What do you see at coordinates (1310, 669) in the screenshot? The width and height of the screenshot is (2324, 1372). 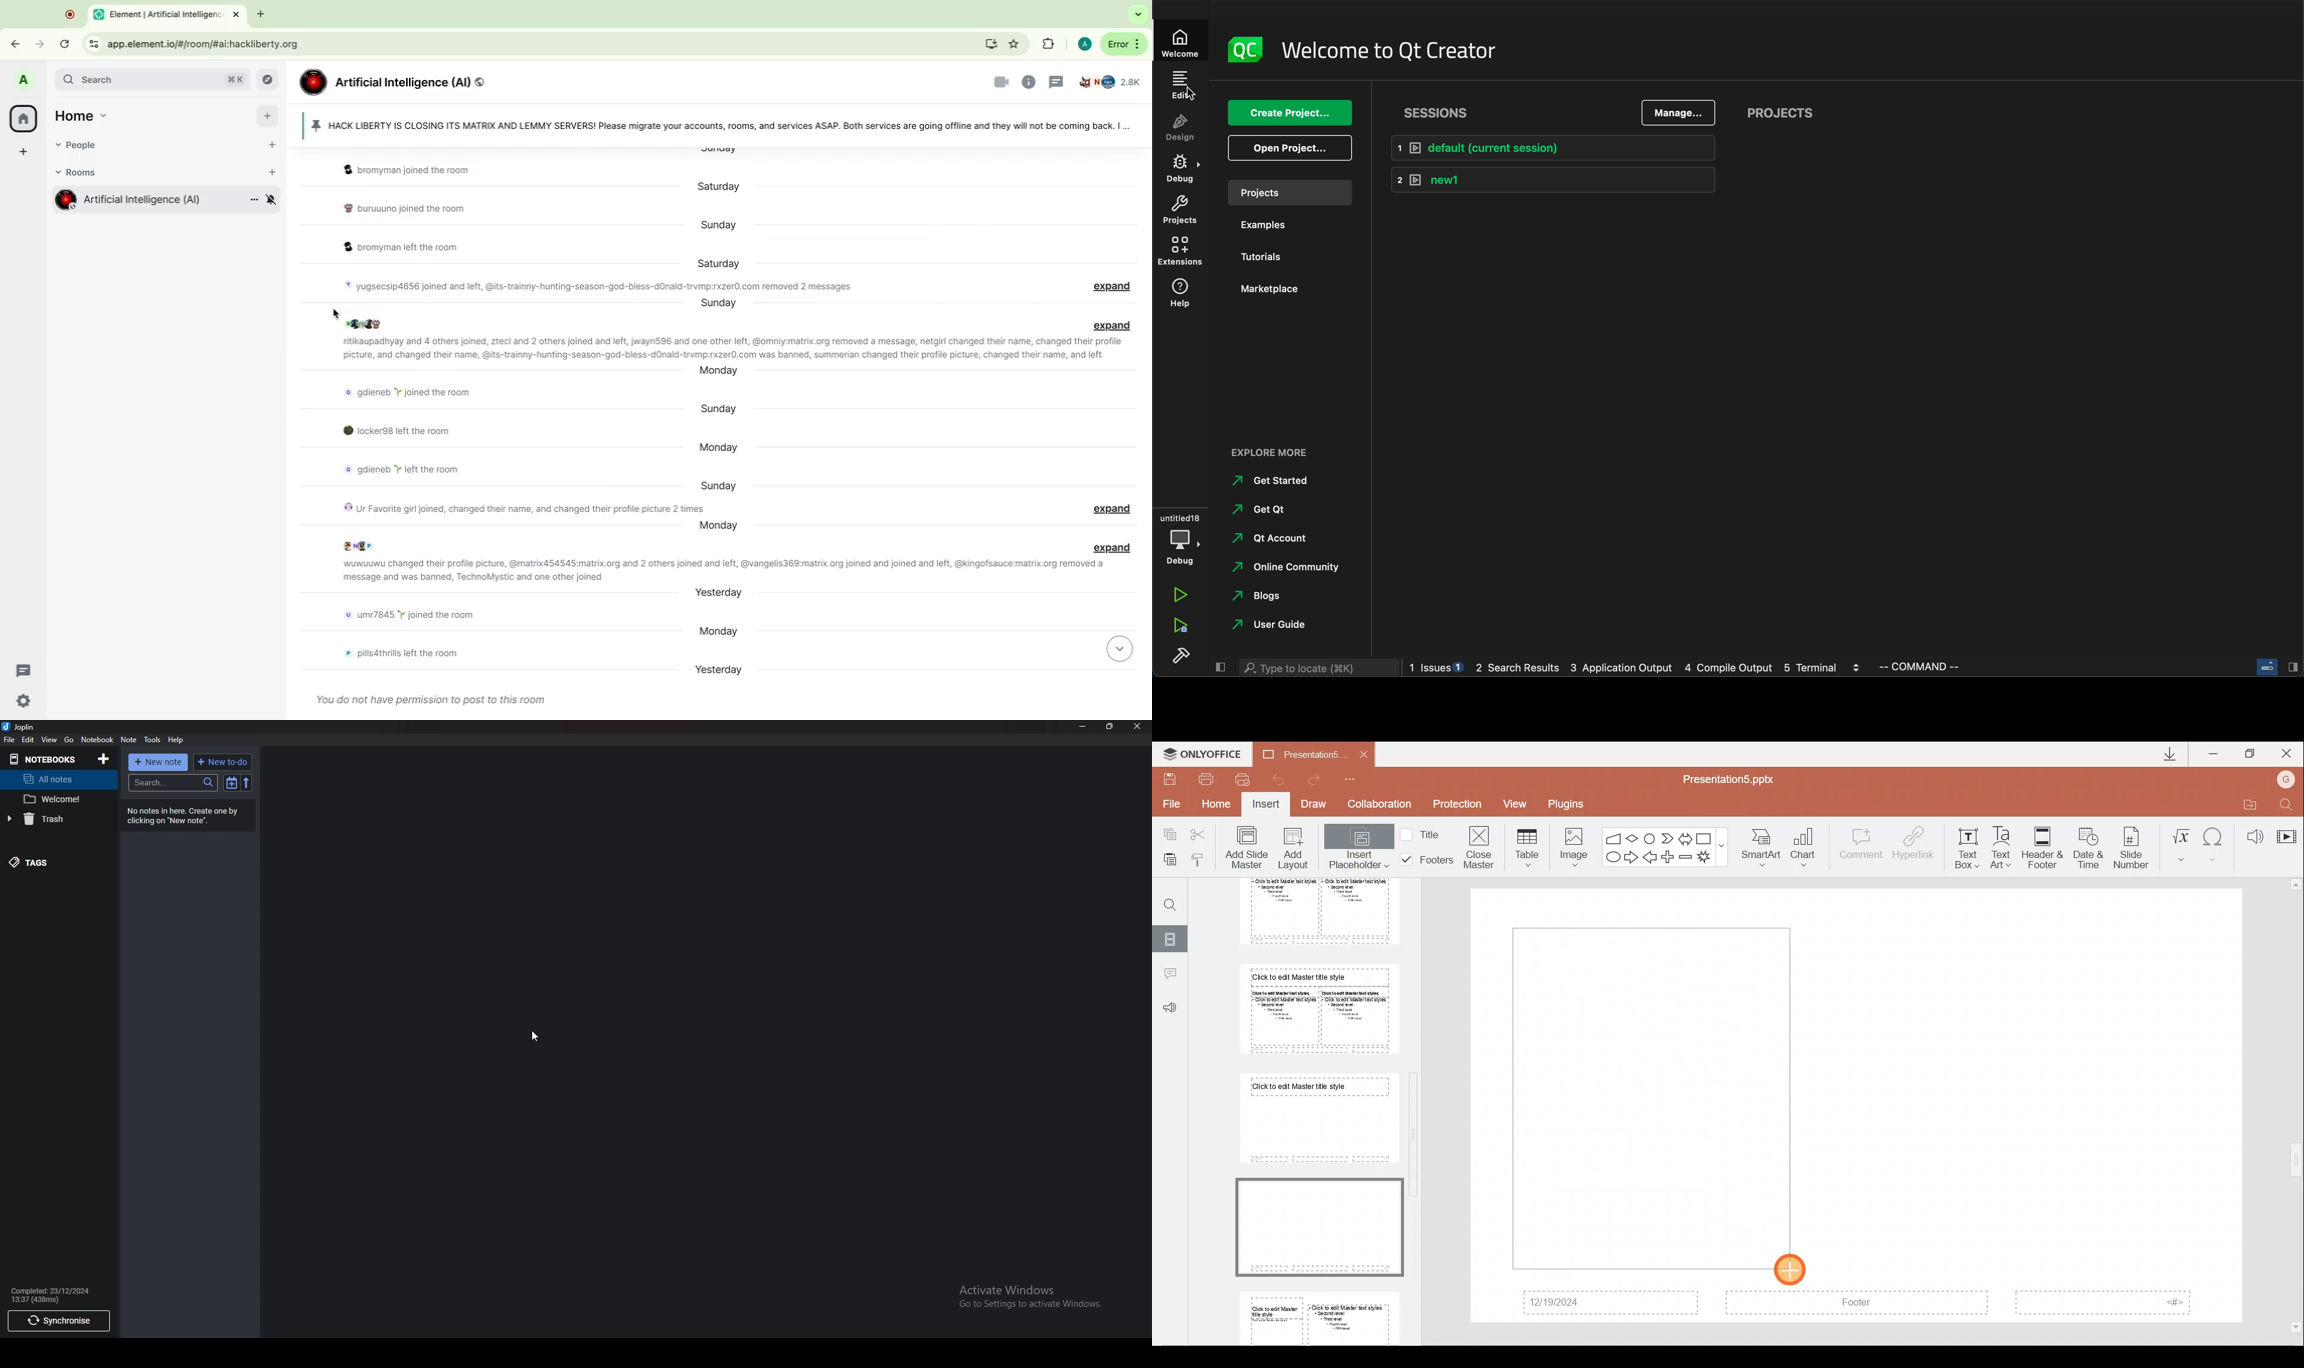 I see `search bar` at bounding box center [1310, 669].